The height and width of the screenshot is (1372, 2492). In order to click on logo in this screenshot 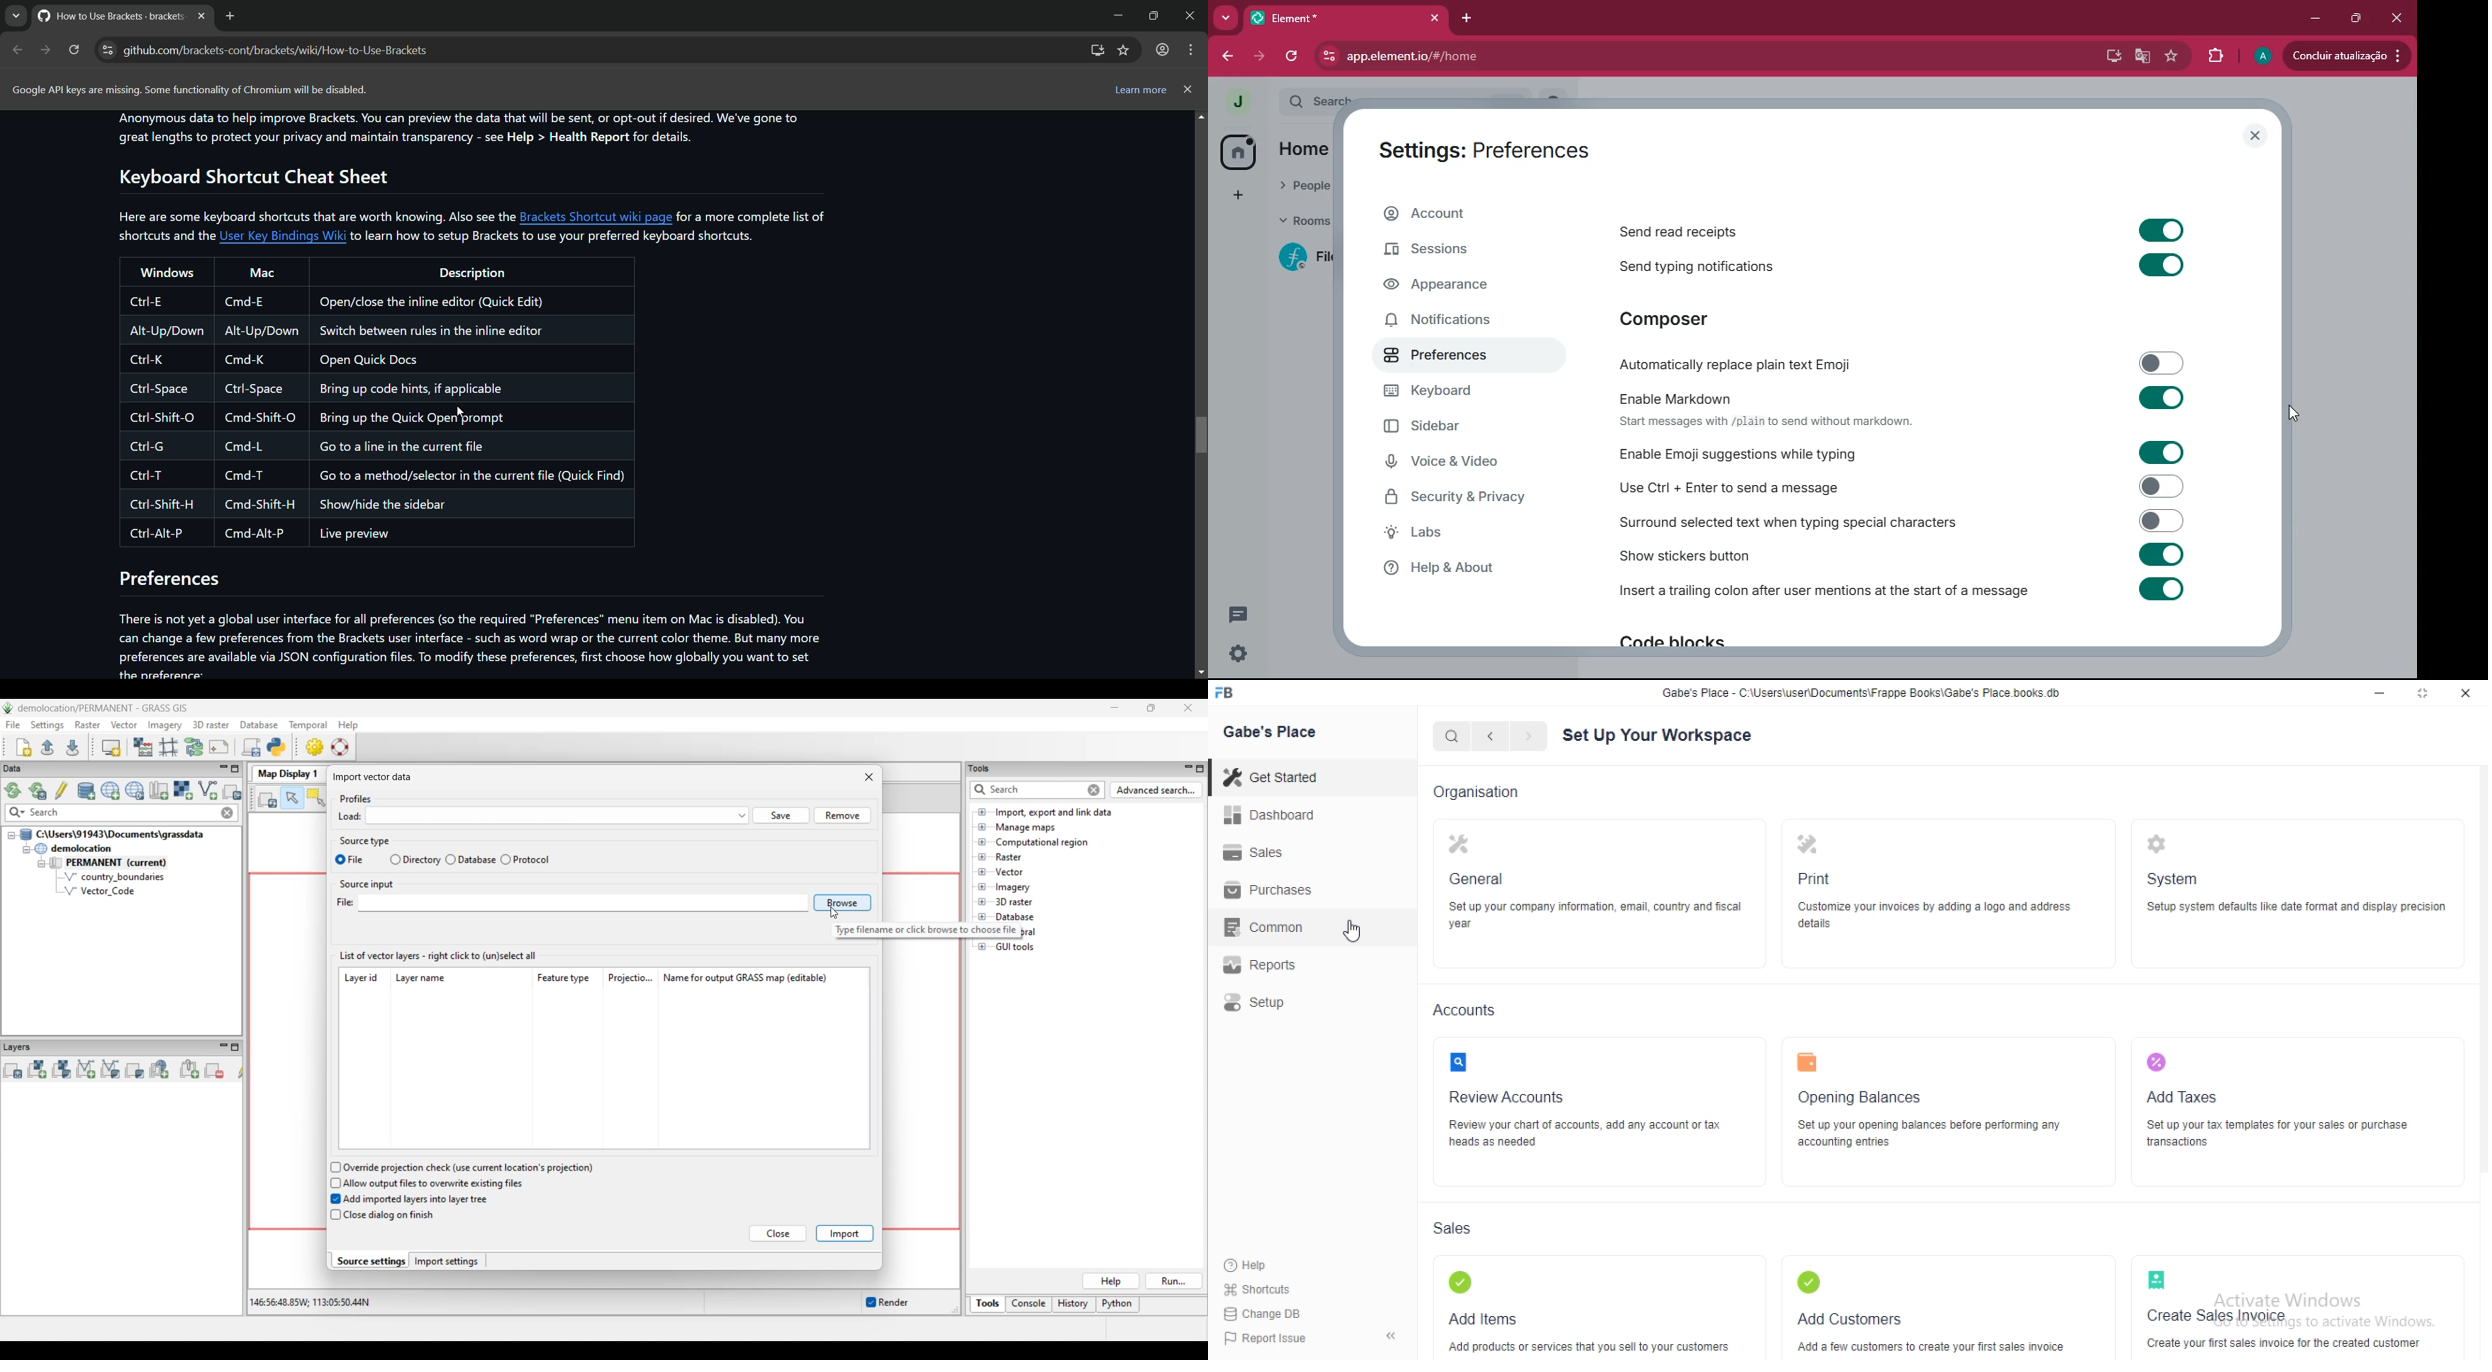, I will do `click(1460, 1282)`.